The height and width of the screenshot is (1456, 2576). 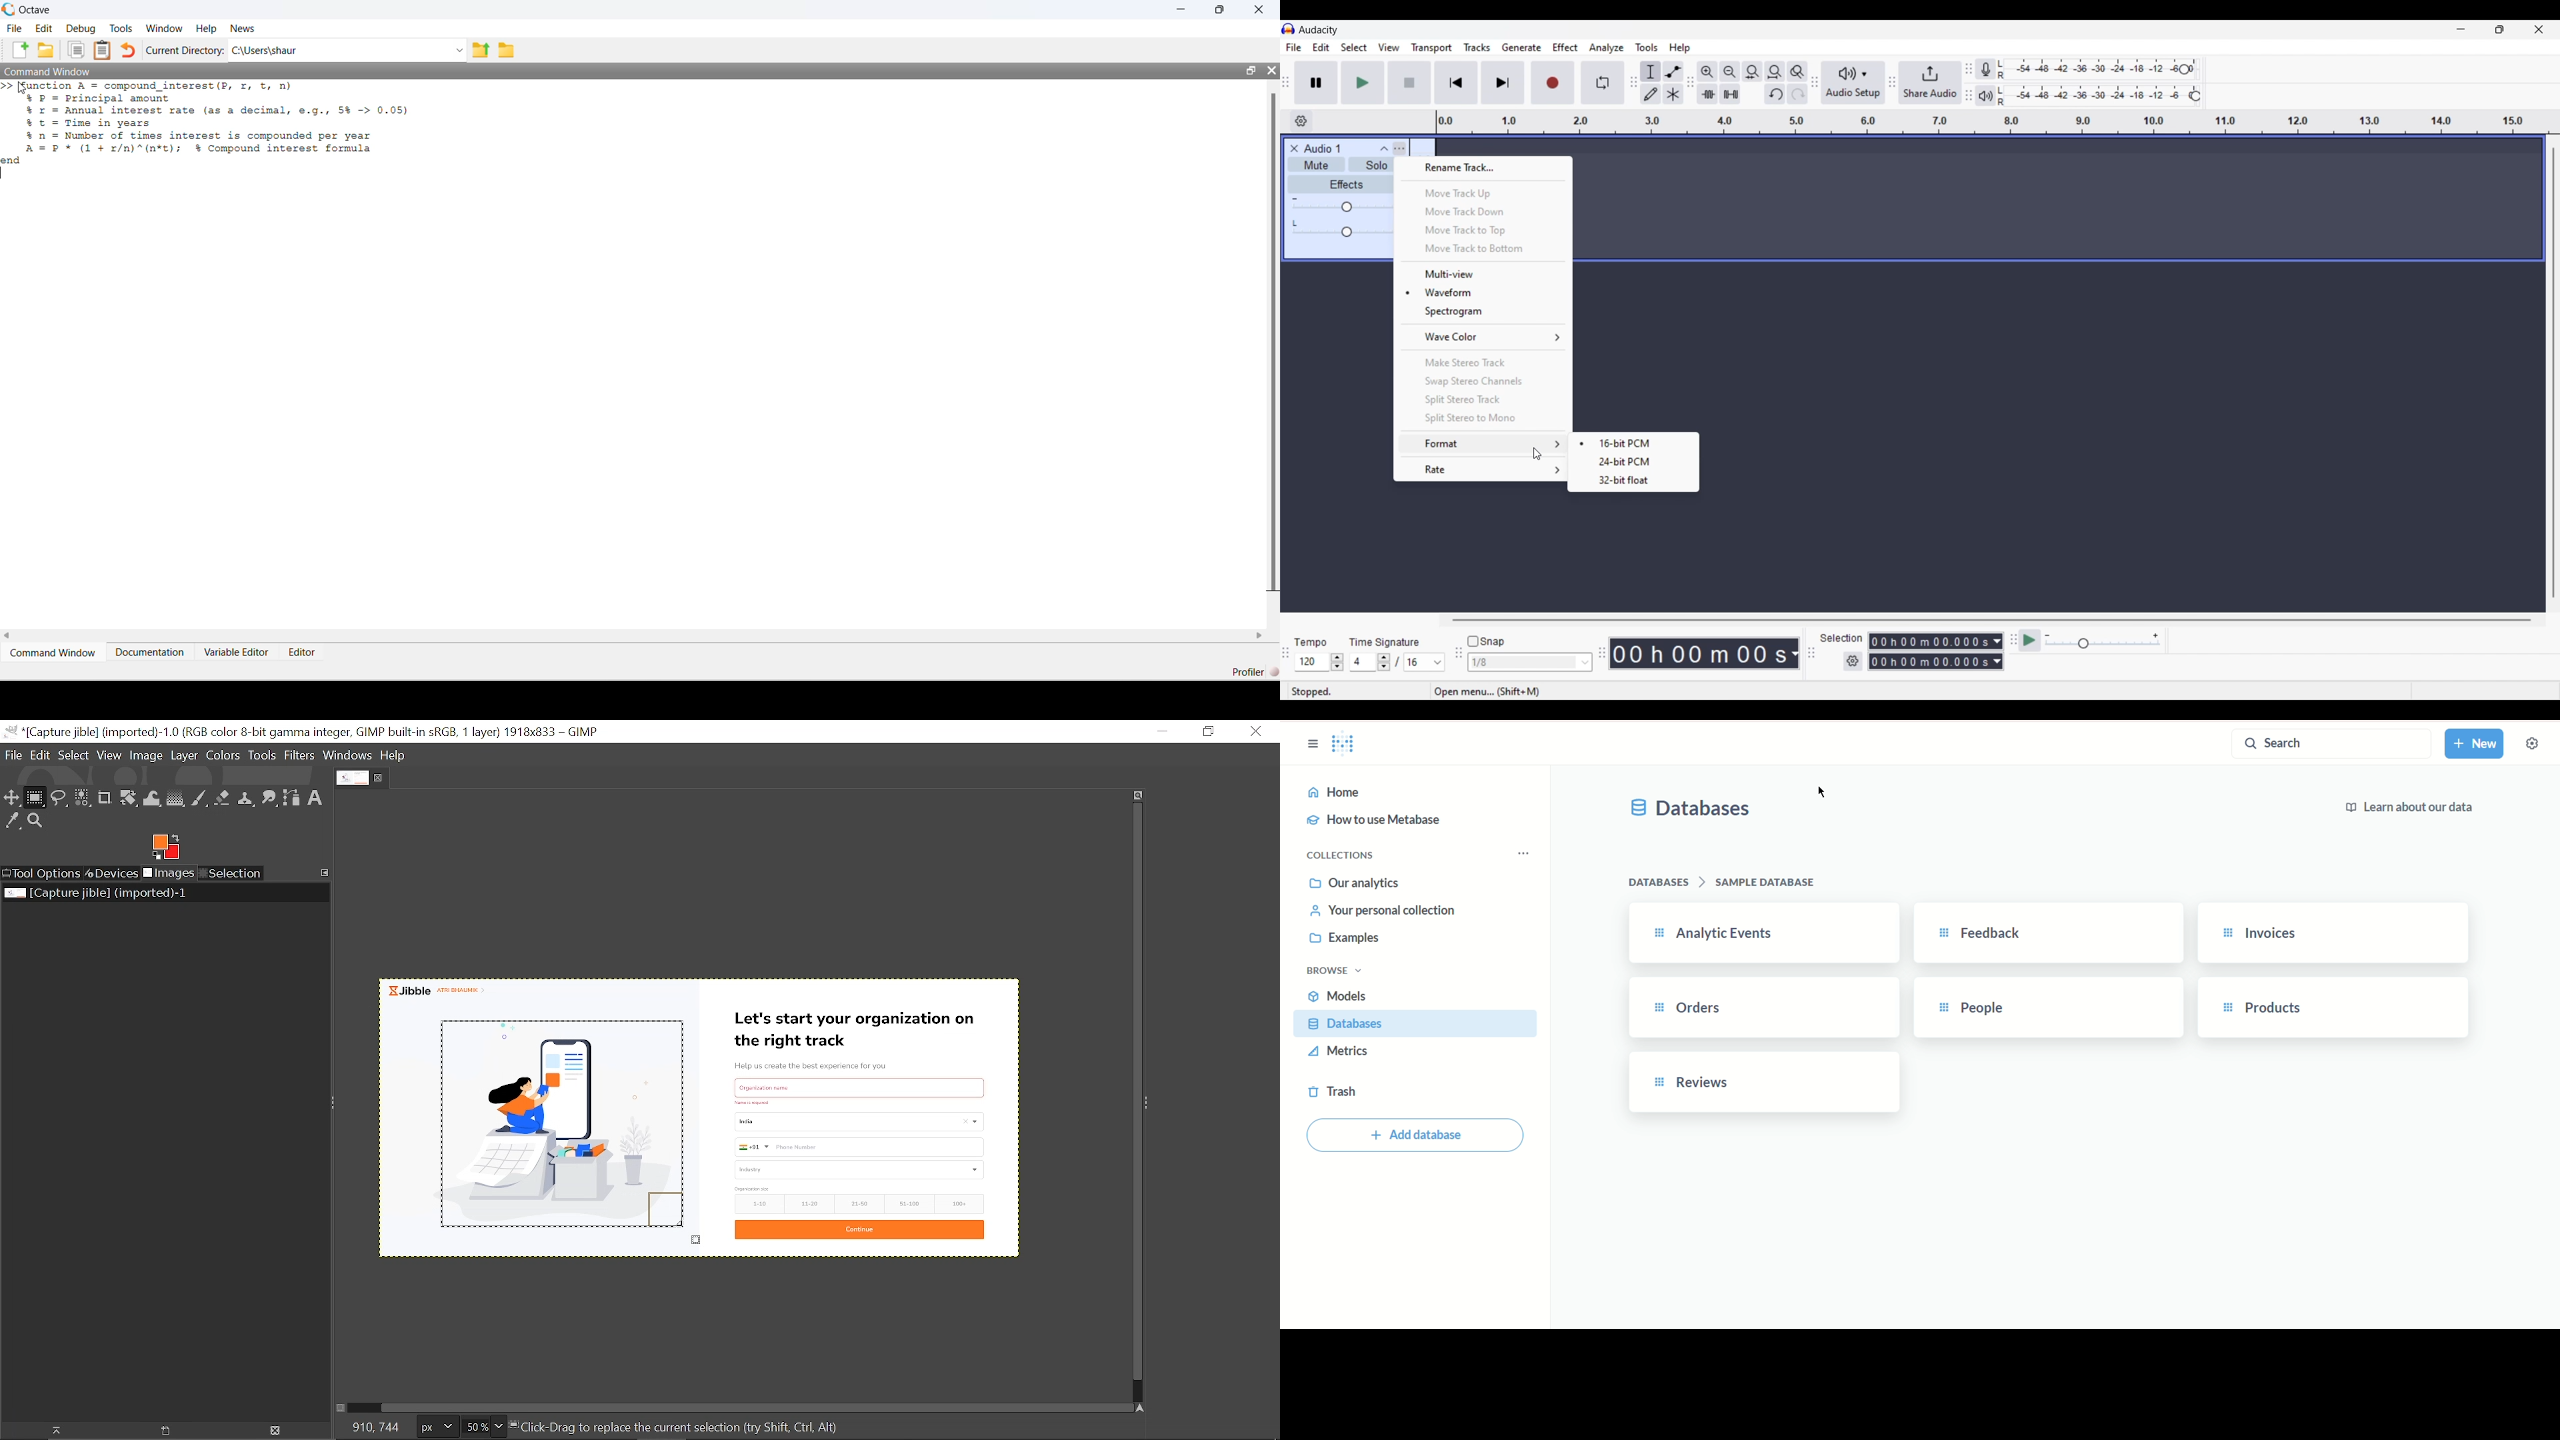 I want to click on Country, so click(x=857, y=1124).